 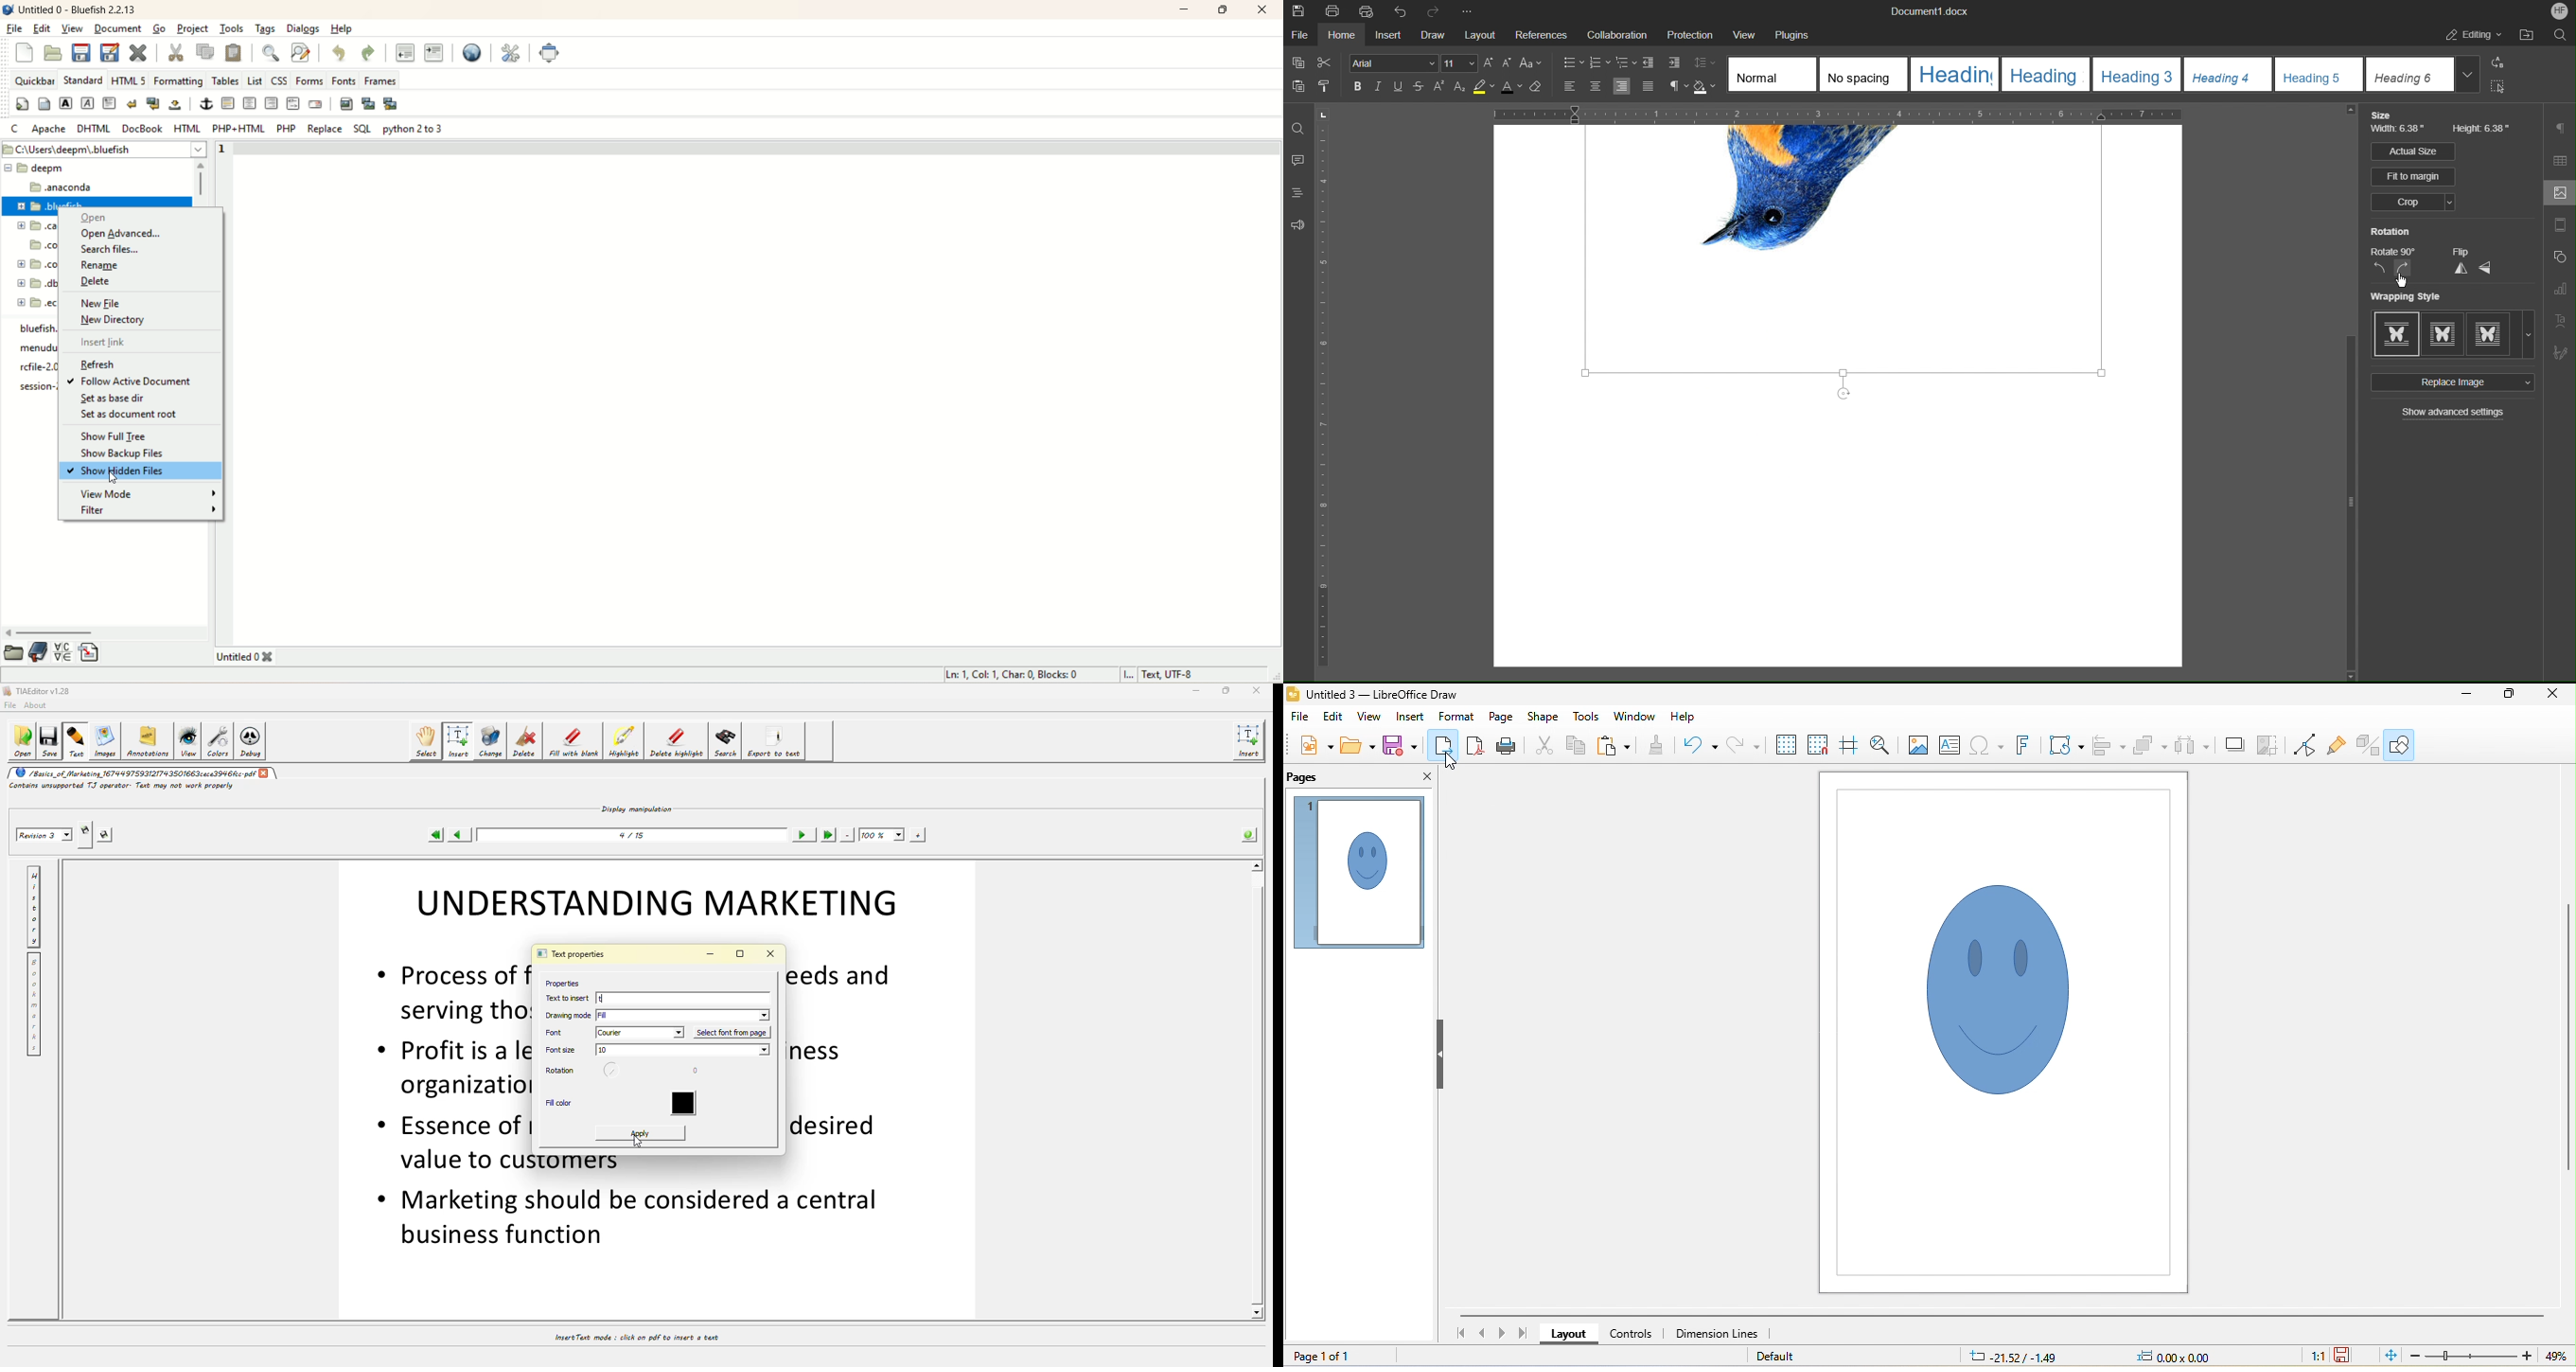 What do you see at coordinates (2192, 746) in the screenshot?
I see `select atleast three objects to attribute` at bounding box center [2192, 746].